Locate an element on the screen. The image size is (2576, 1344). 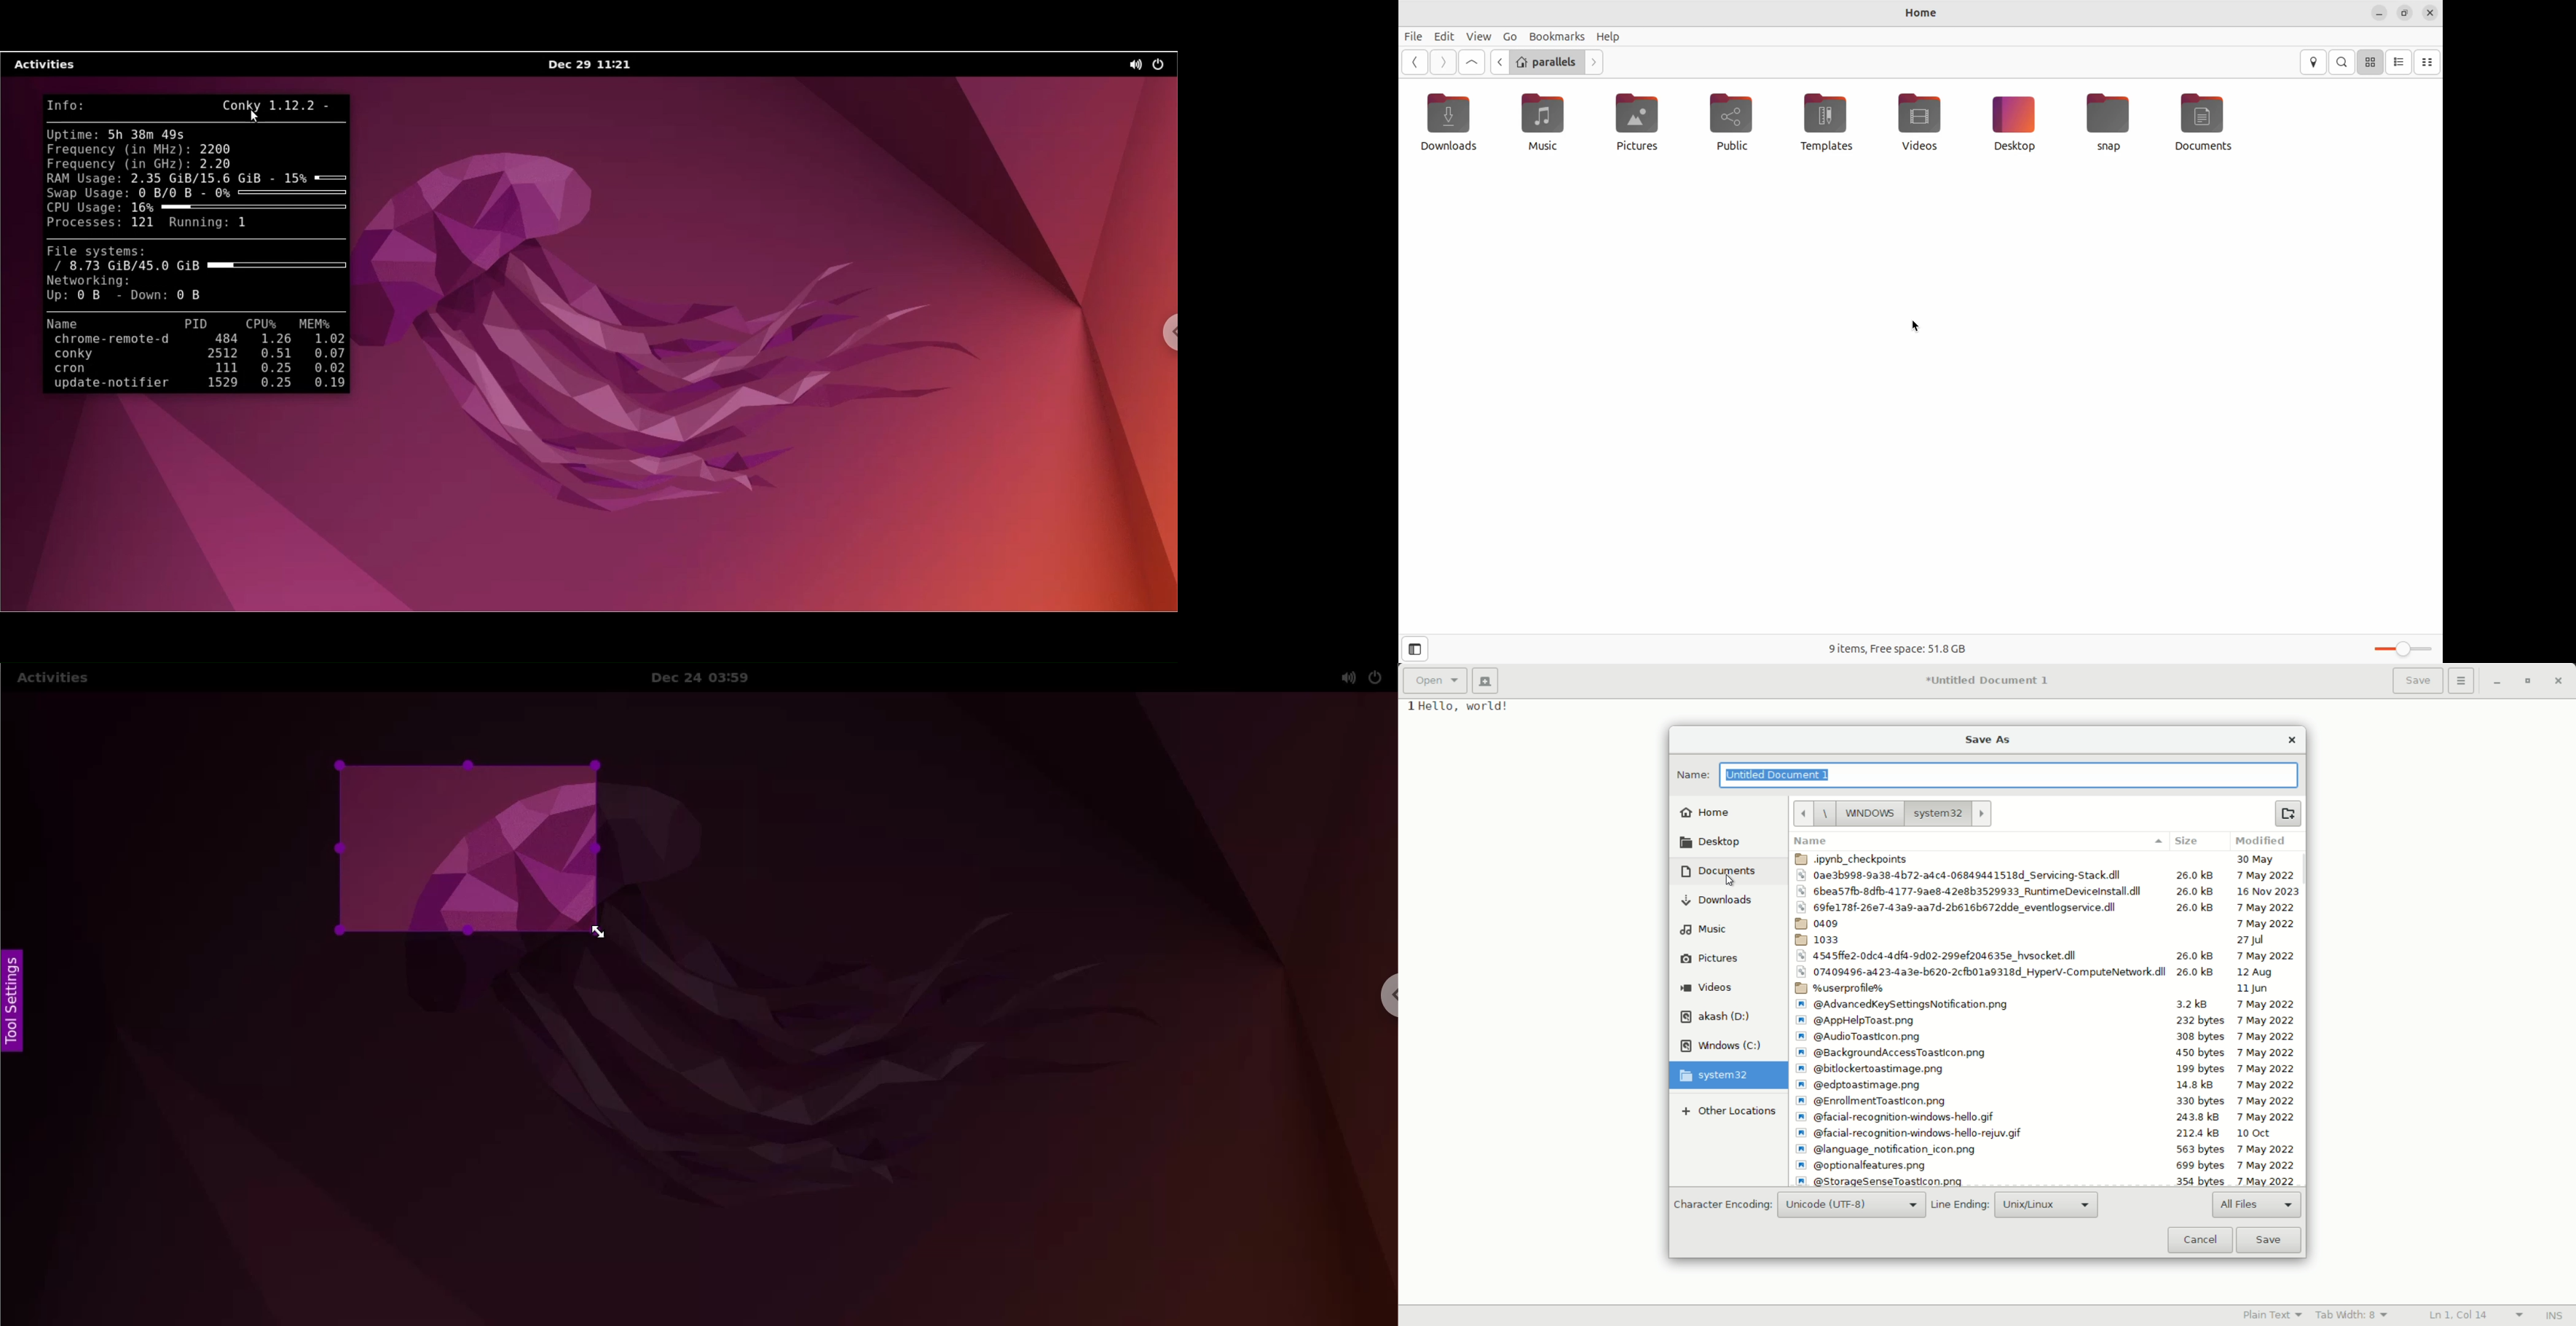
Date and time is located at coordinates (711, 678).